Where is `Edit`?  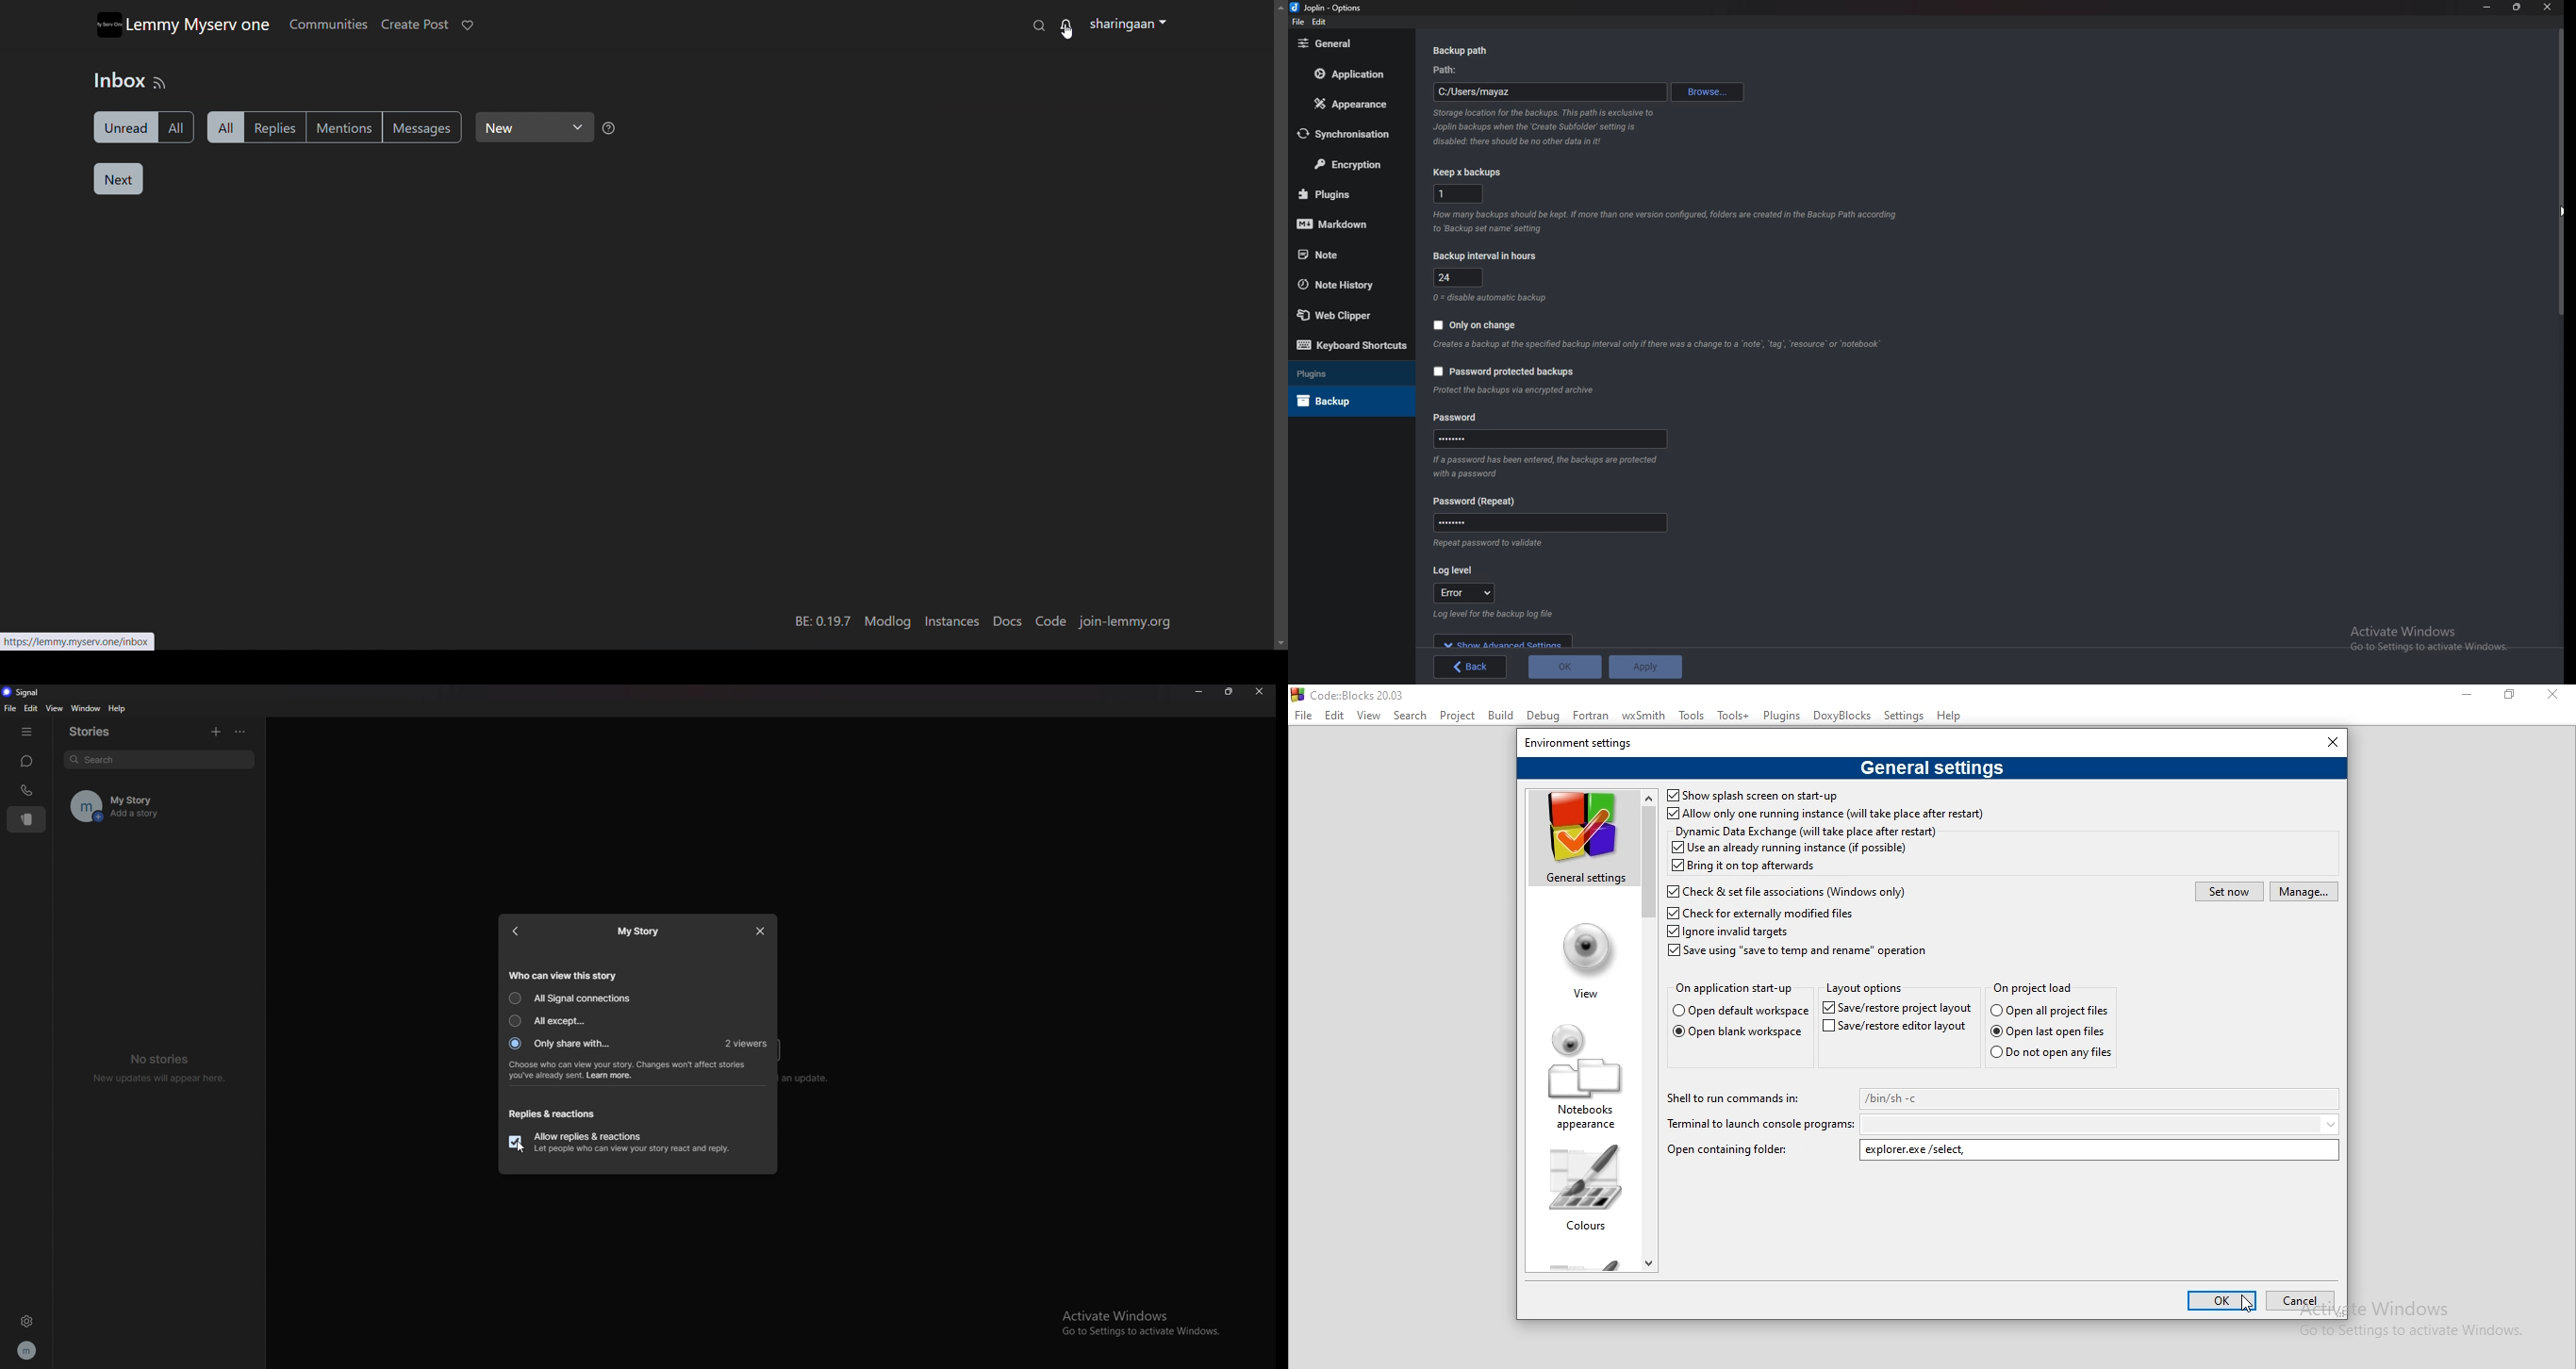
Edit is located at coordinates (1320, 22).